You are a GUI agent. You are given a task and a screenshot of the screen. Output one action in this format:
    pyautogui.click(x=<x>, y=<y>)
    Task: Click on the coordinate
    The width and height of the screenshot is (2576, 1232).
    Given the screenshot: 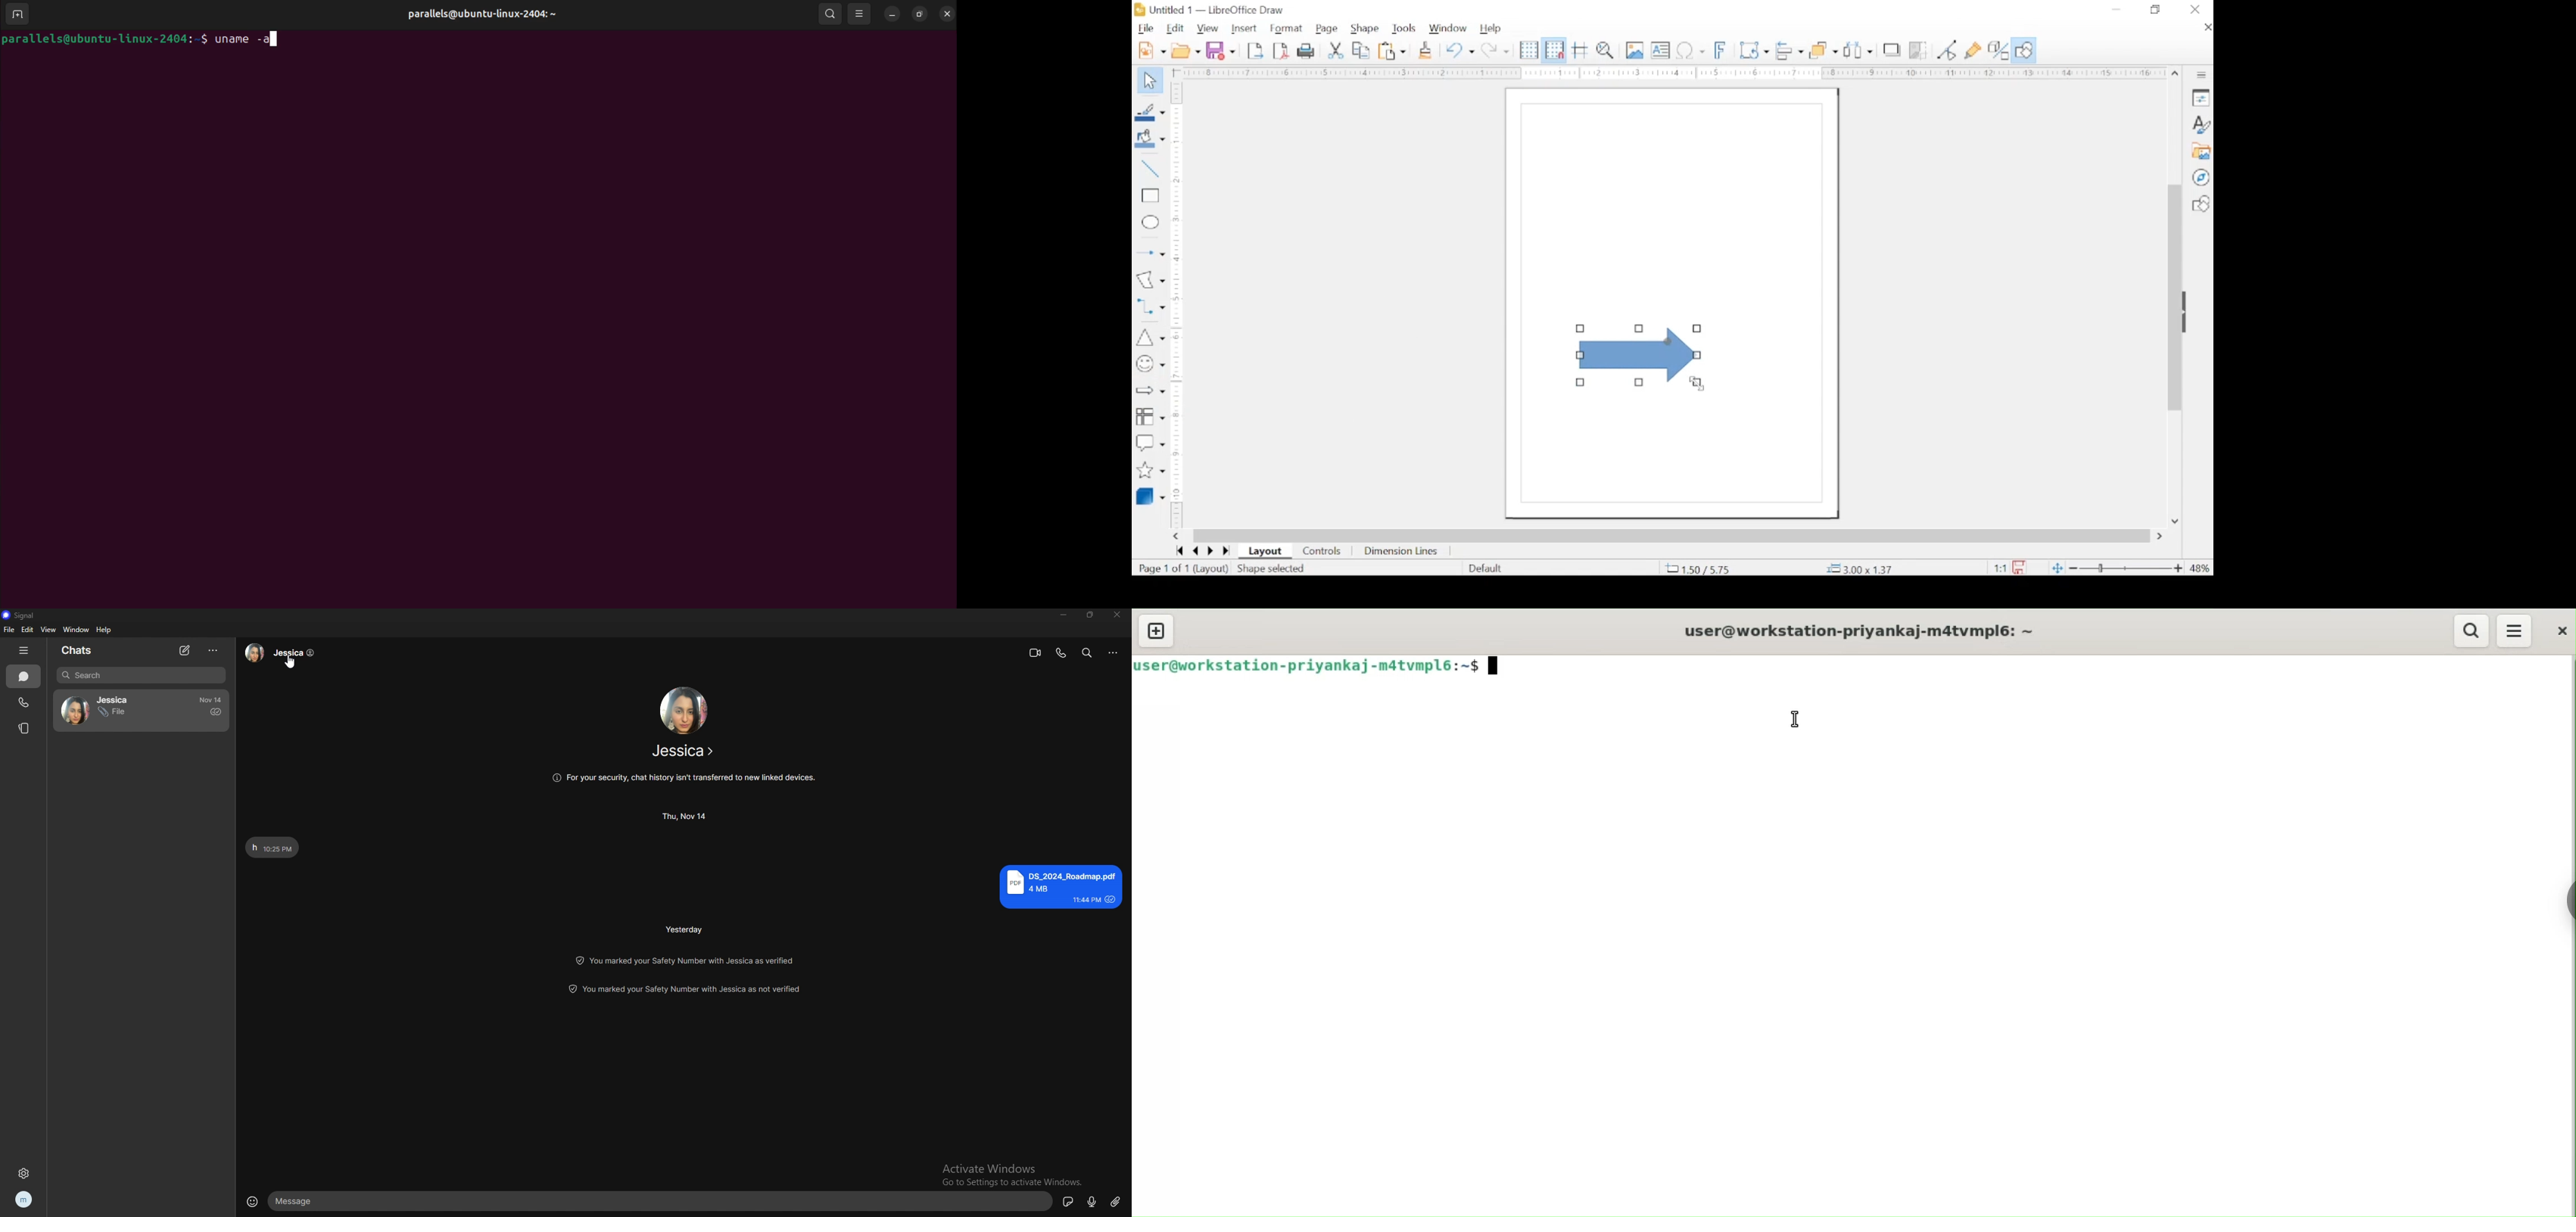 What is the action you would take?
    pyautogui.click(x=1862, y=569)
    